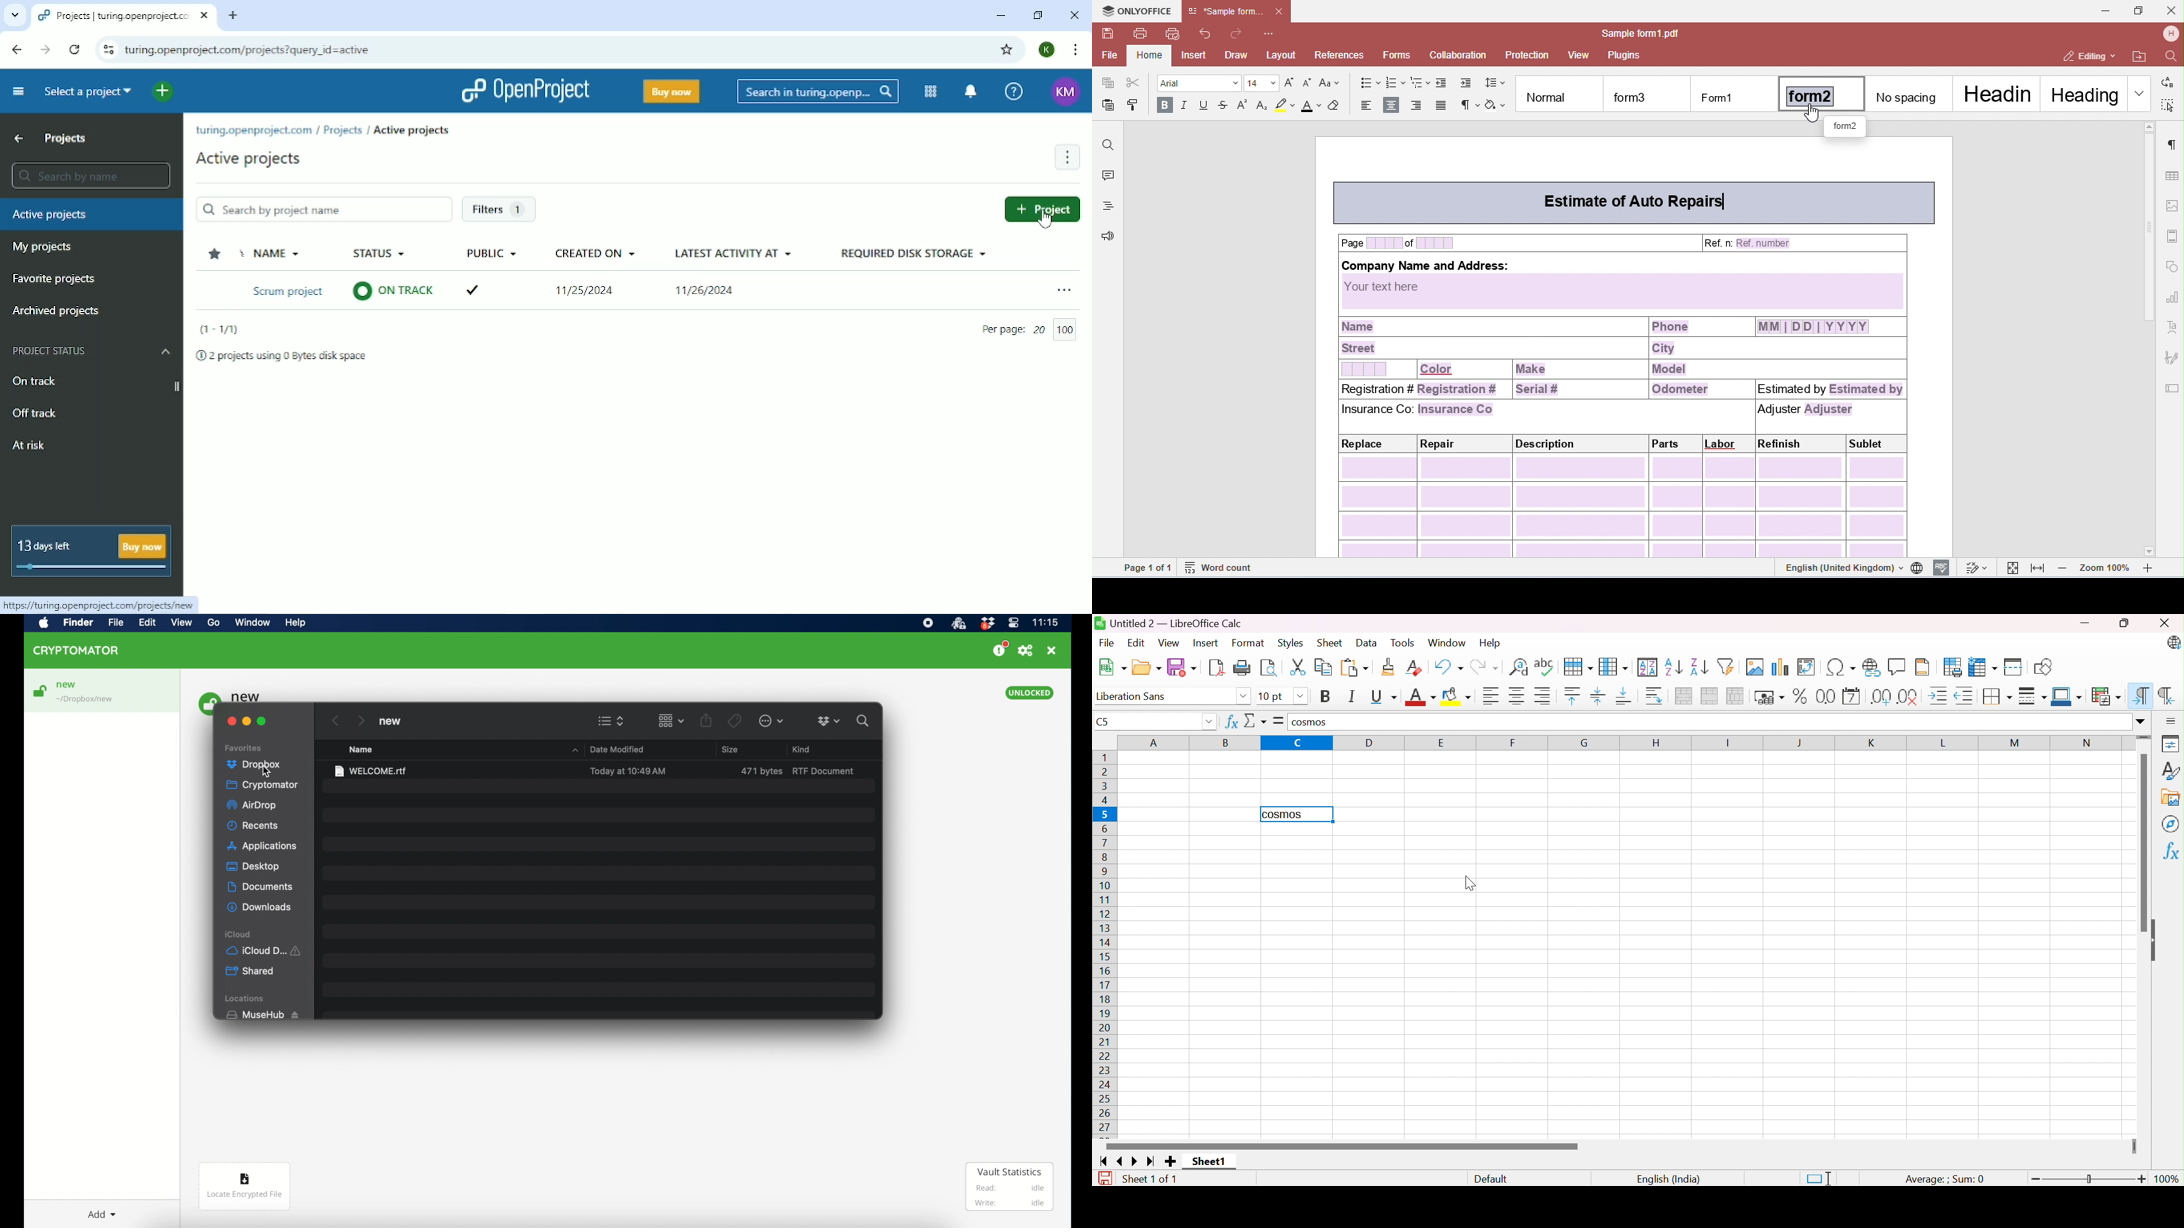 The image size is (2184, 1232). I want to click on Insert or Edit Pivot Table, so click(1811, 667).